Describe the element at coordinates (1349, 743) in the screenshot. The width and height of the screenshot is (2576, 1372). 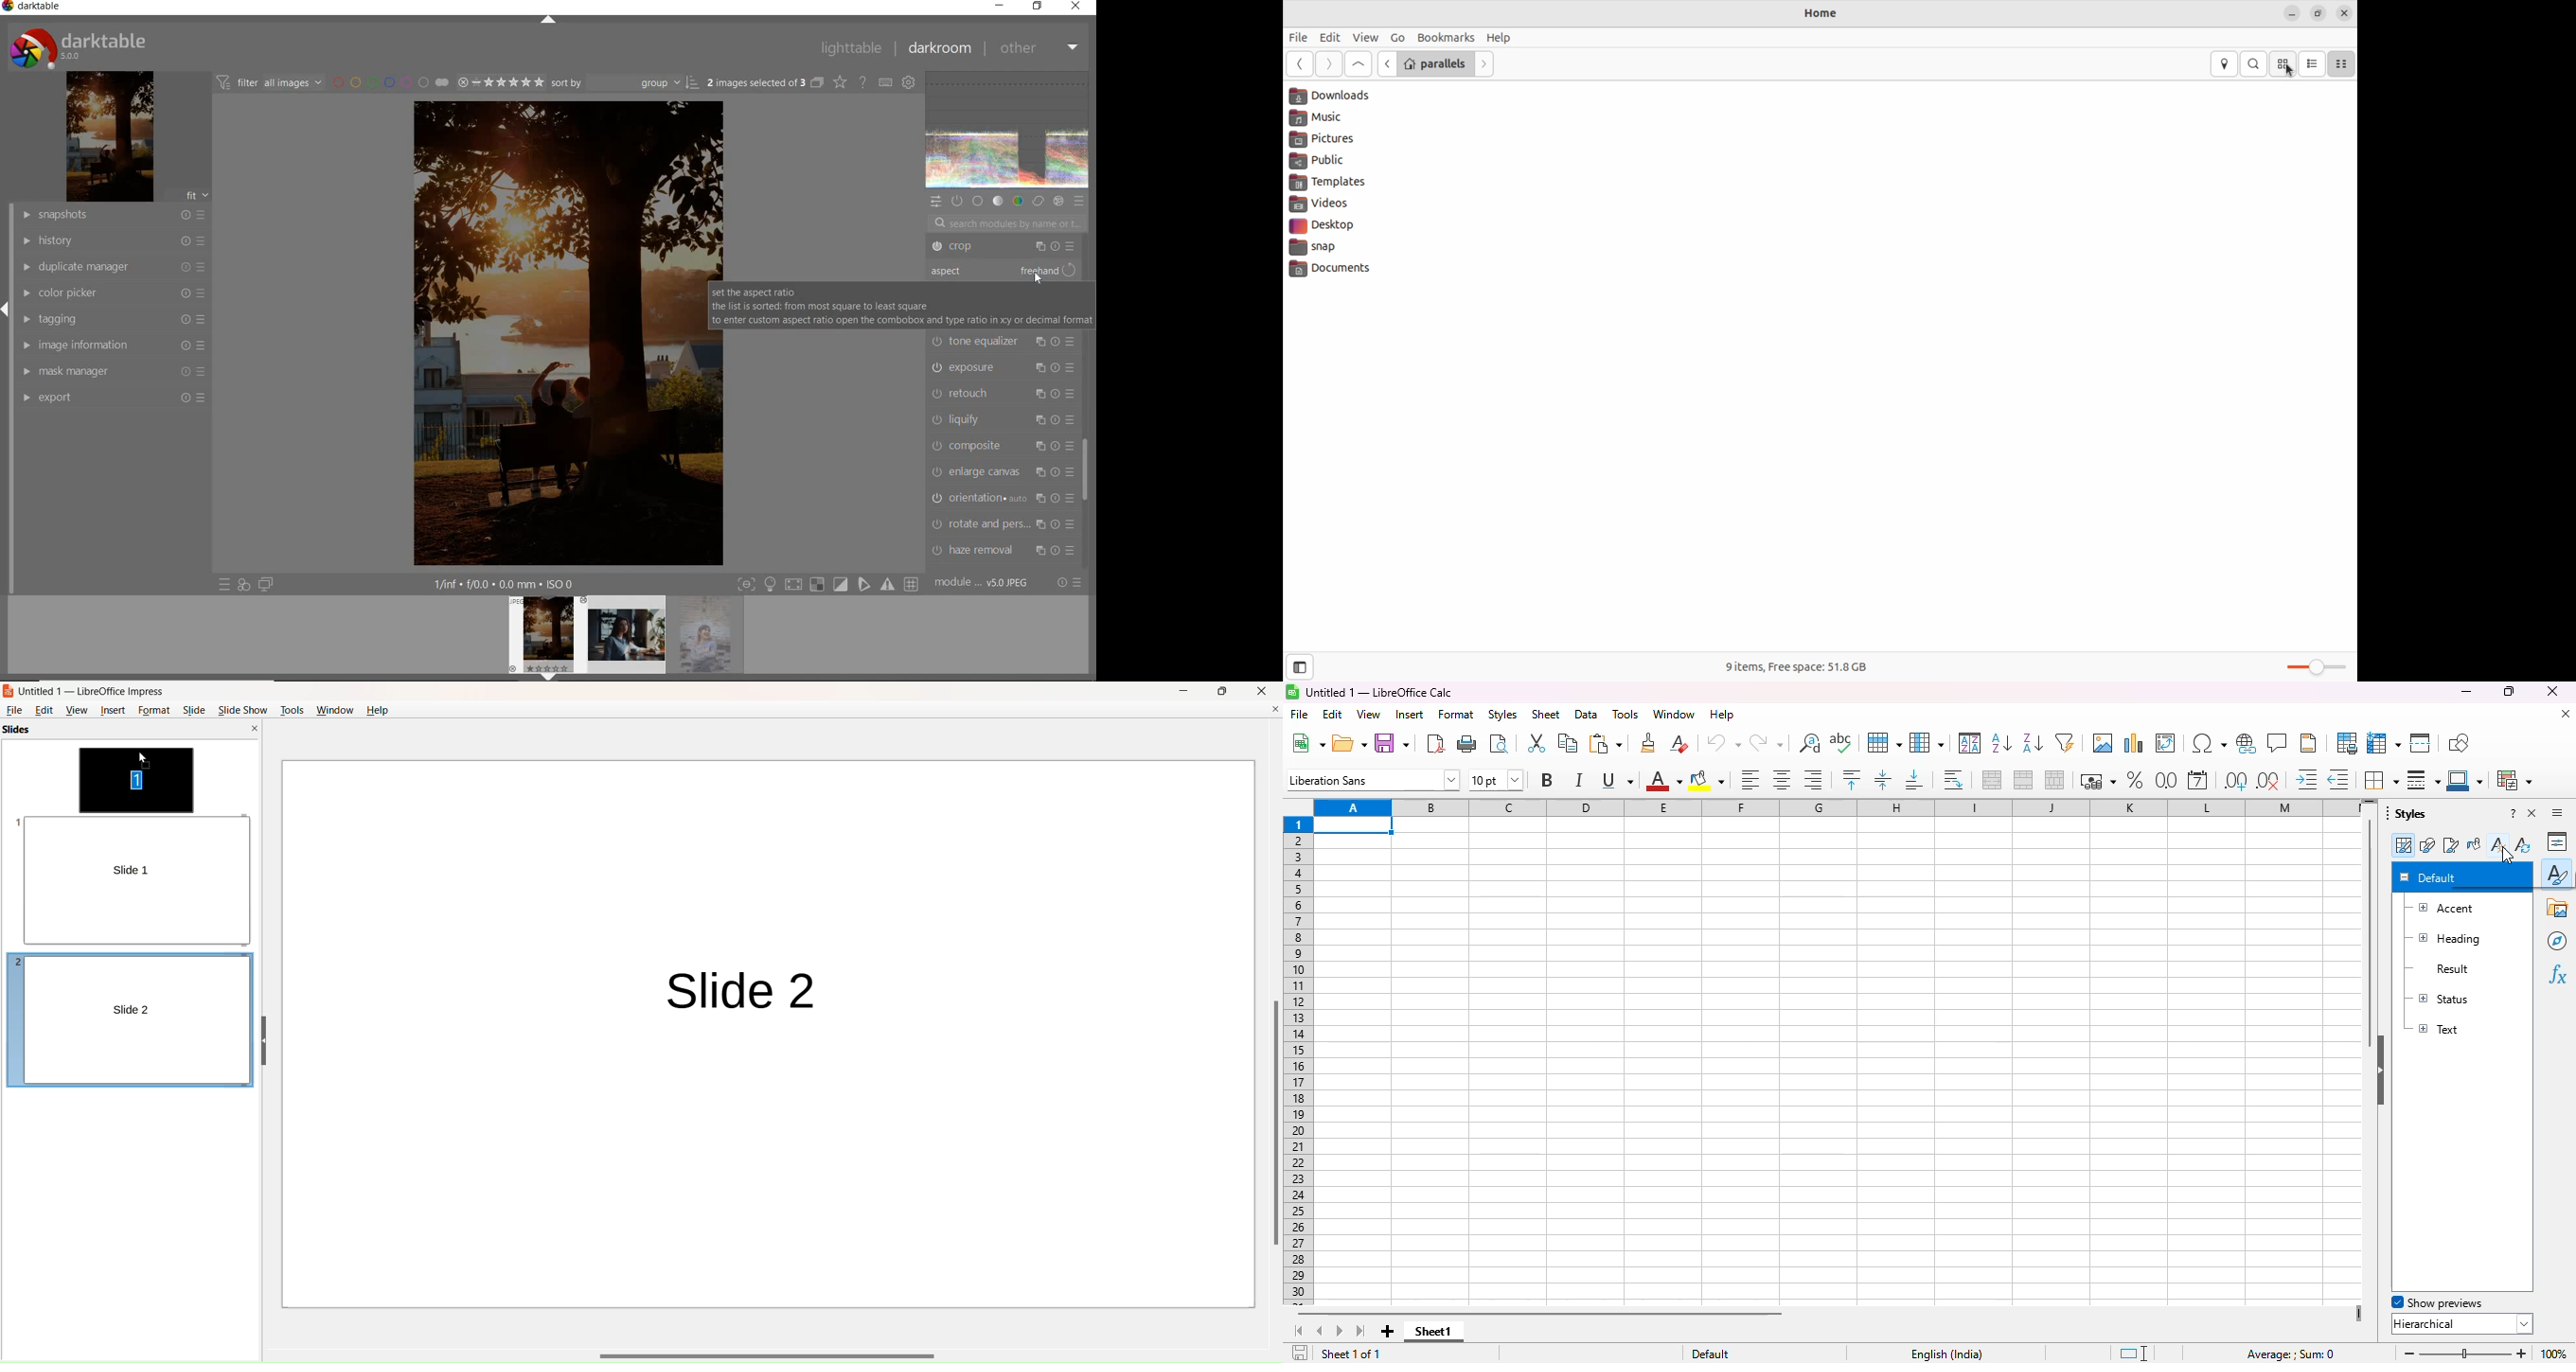
I see `open` at that location.